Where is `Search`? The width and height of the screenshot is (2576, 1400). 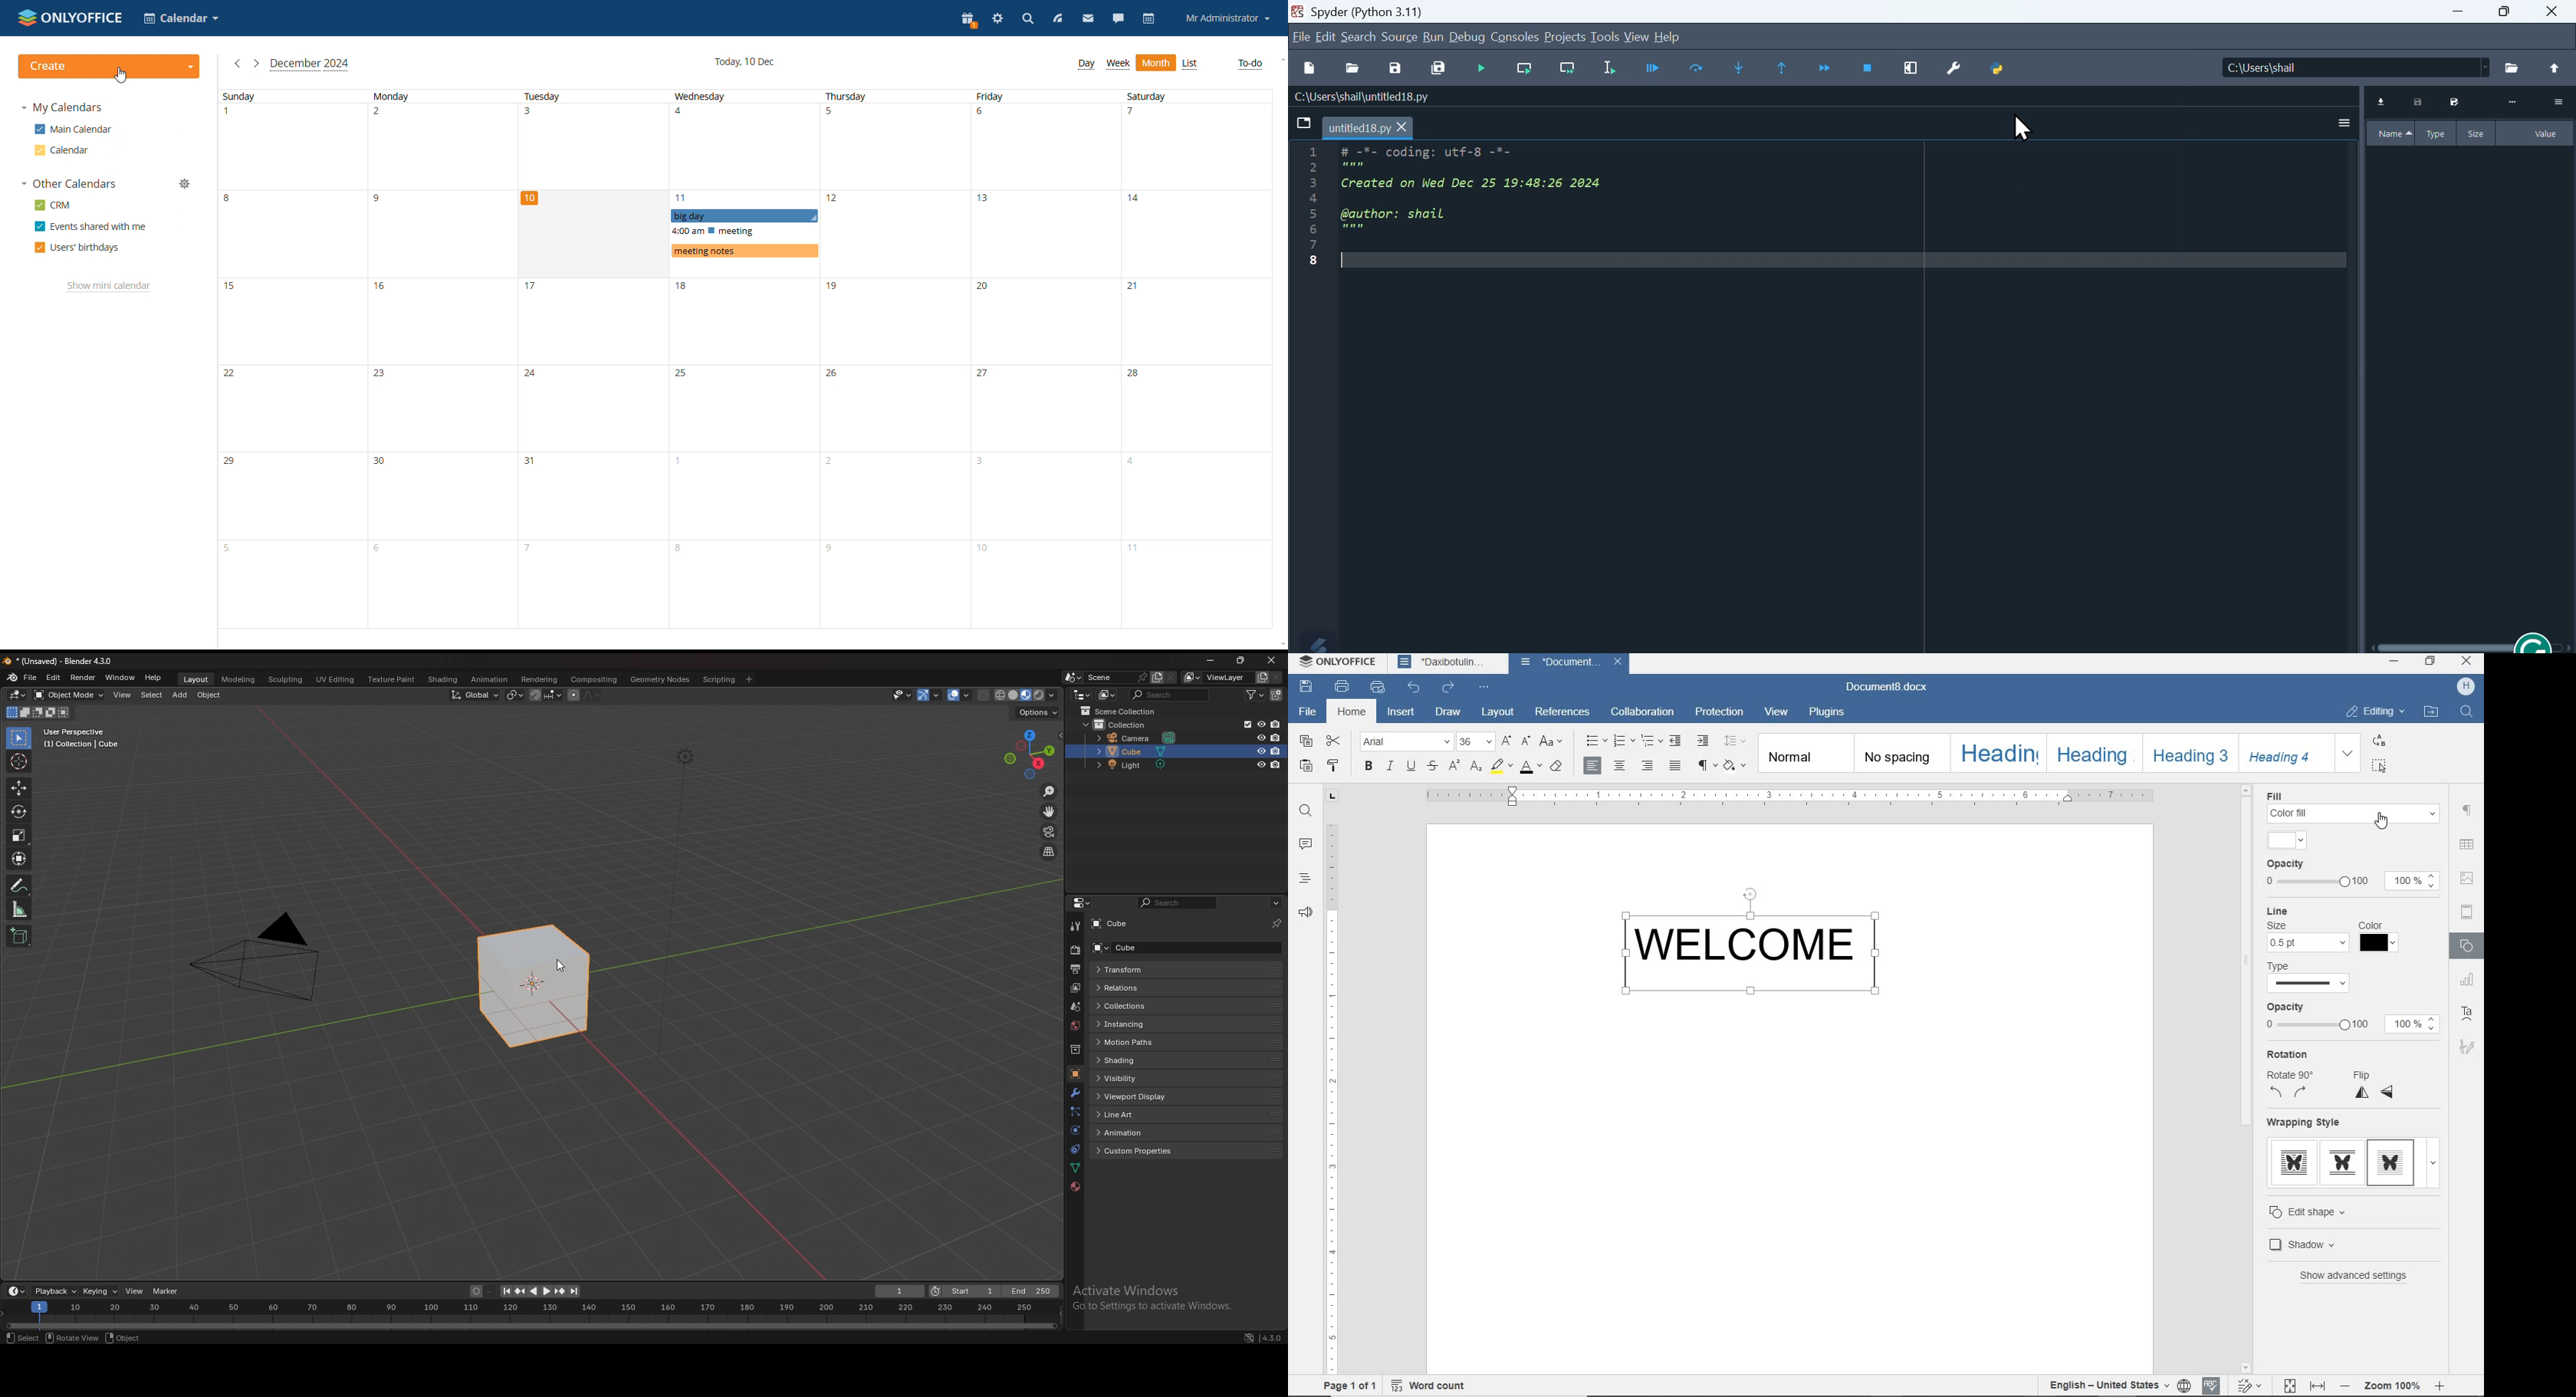
Search is located at coordinates (1360, 36).